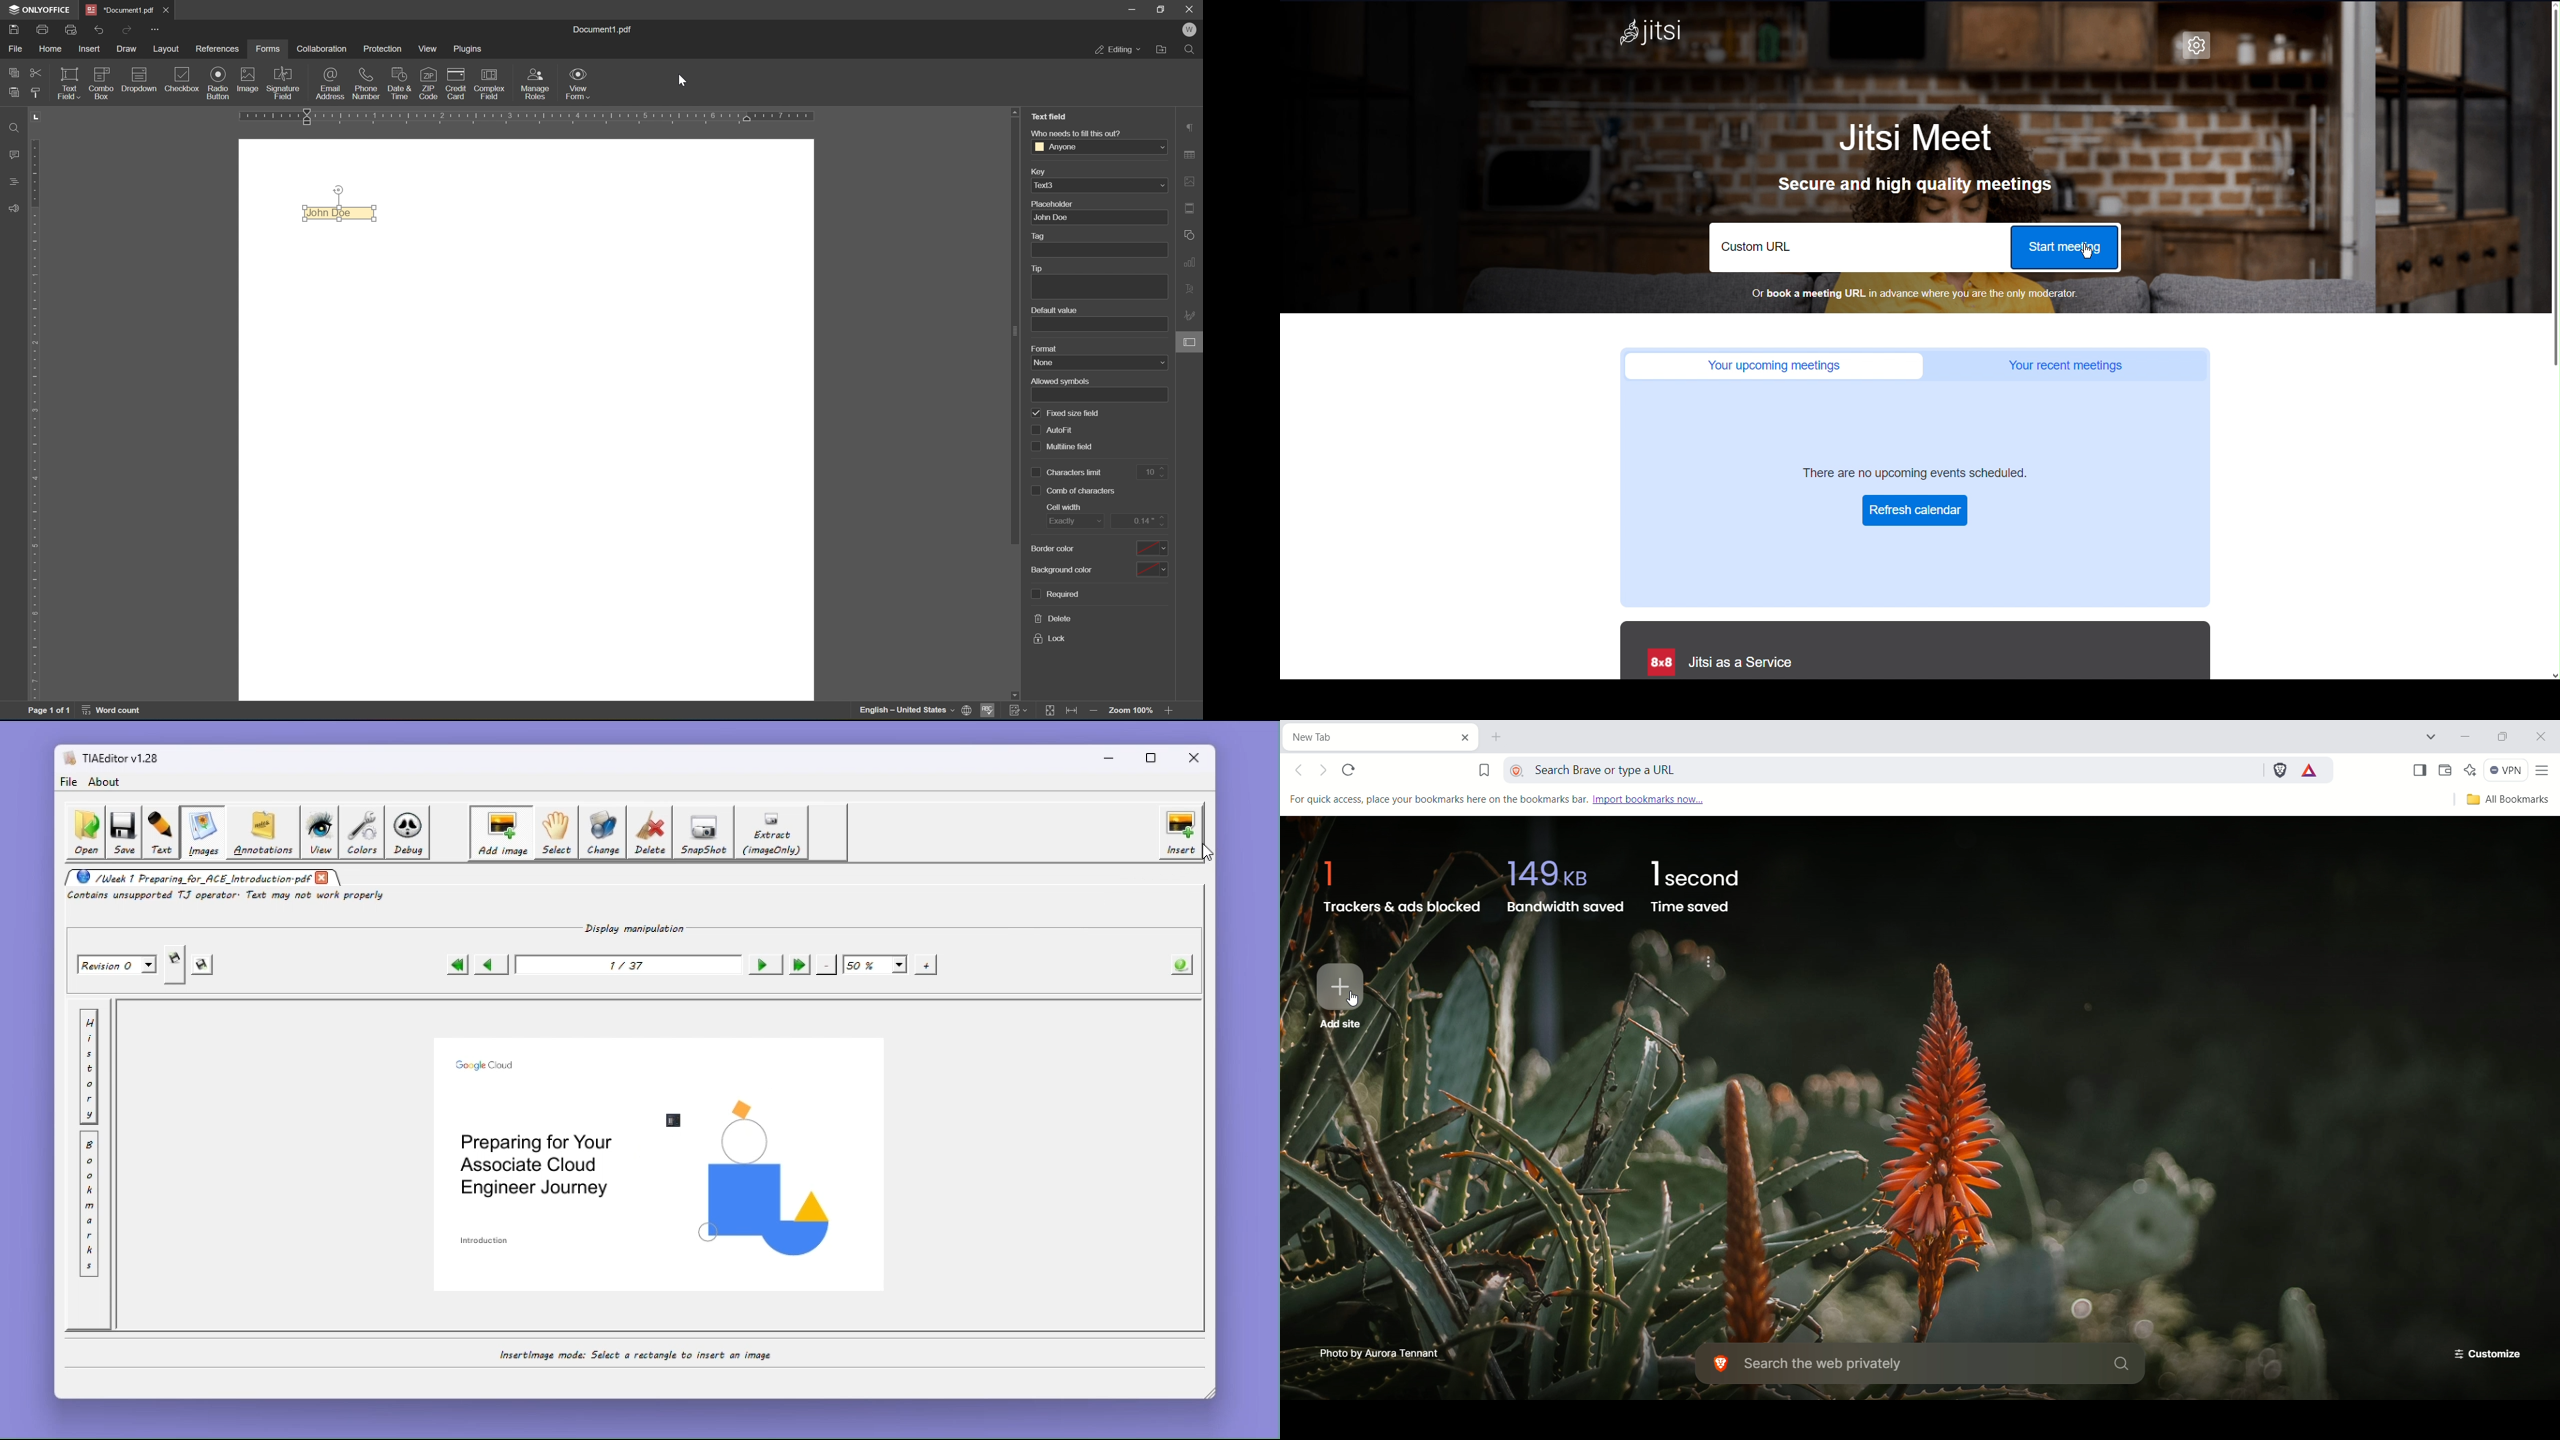 Image resolution: width=2576 pixels, height=1456 pixels. I want to click on complex field, so click(495, 84).